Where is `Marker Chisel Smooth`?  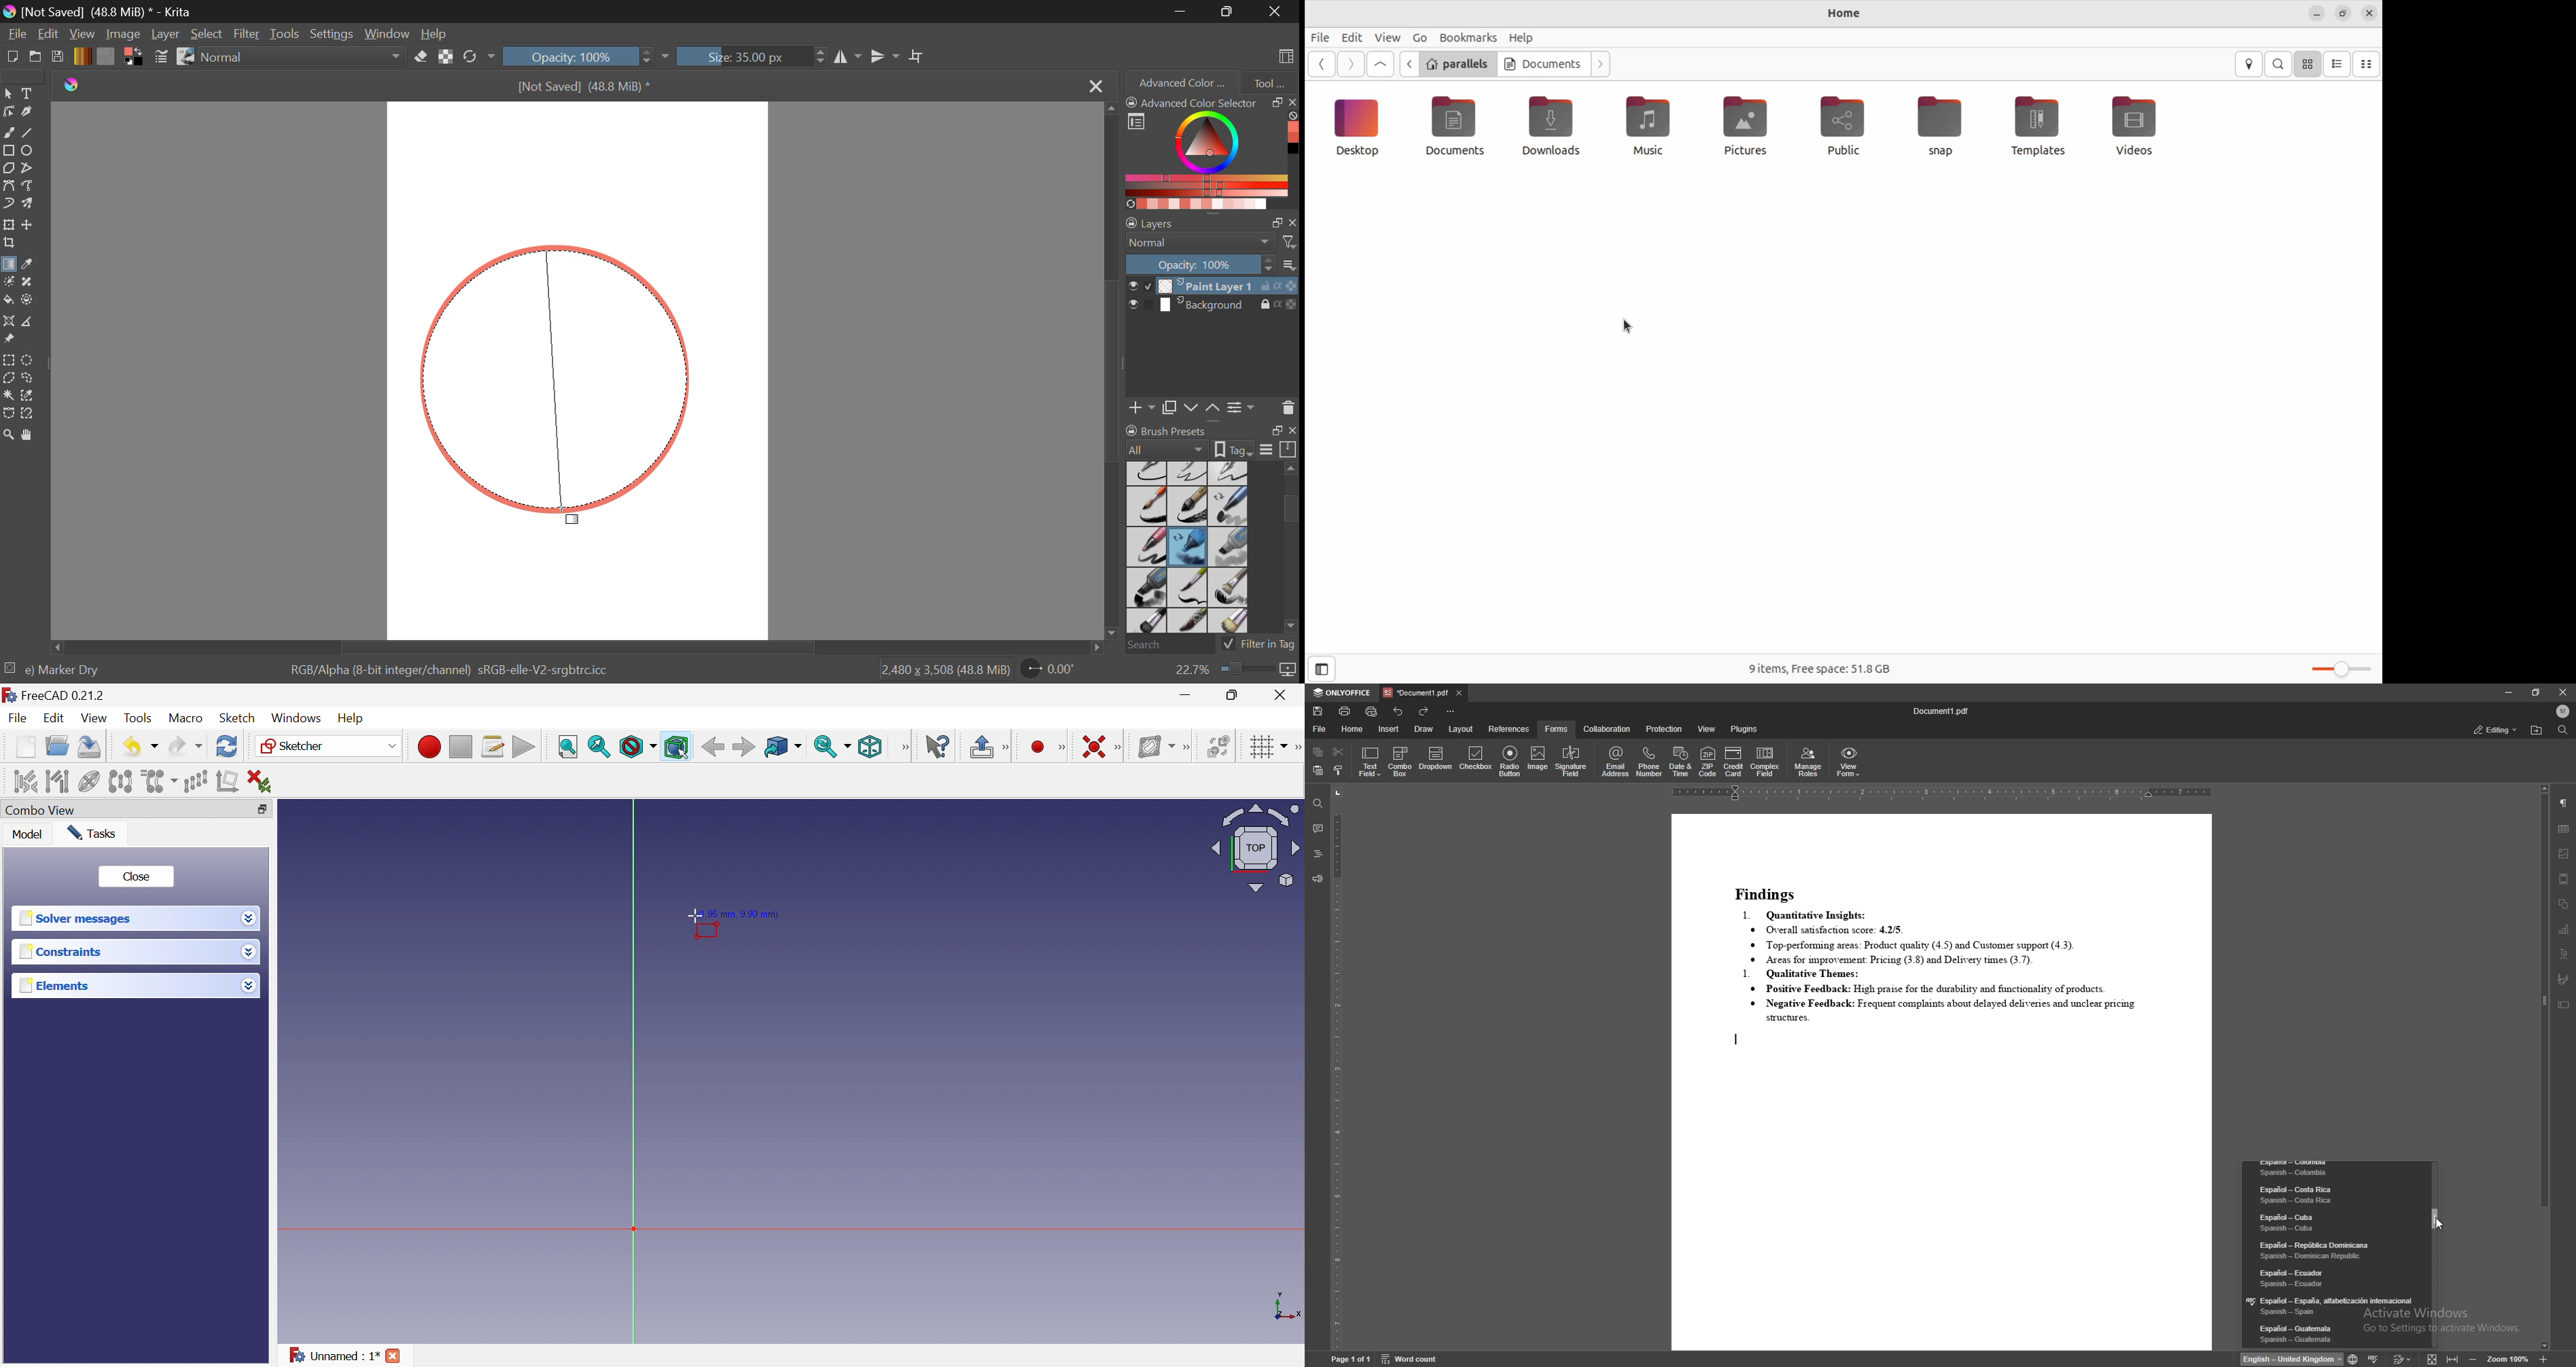
Marker Chisel Smooth is located at coordinates (1229, 506).